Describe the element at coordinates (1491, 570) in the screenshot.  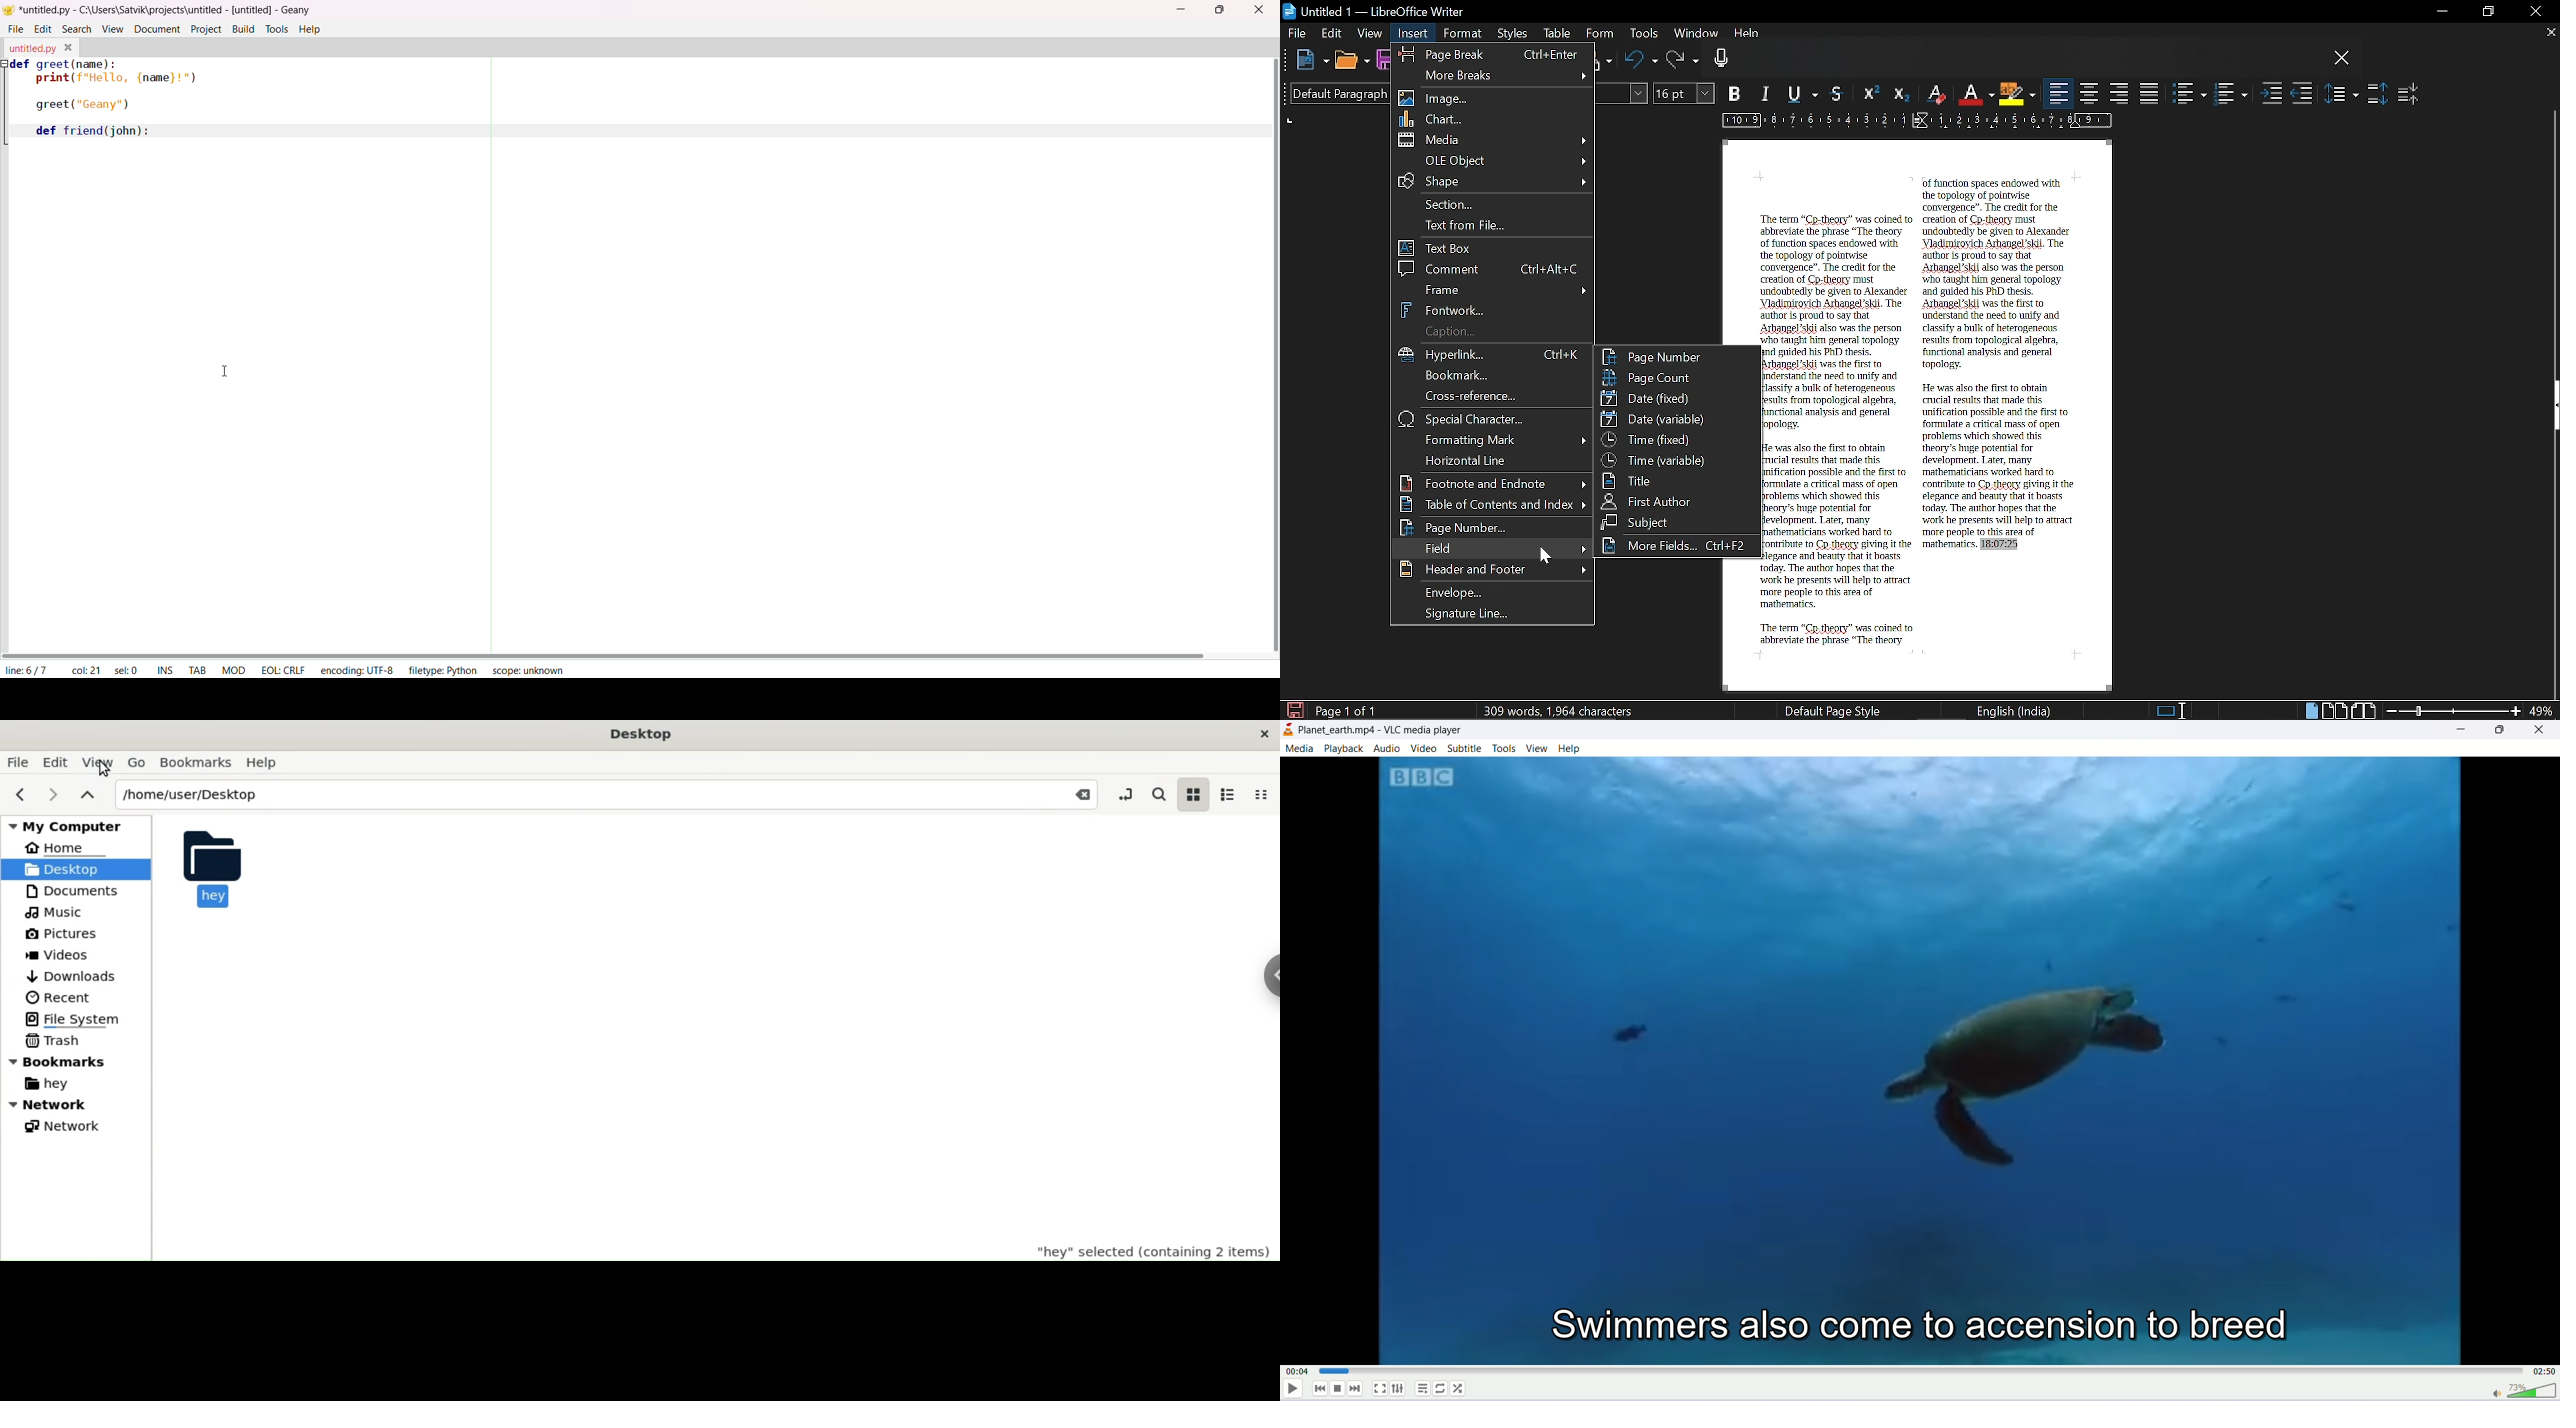
I see `Header and footer` at that location.